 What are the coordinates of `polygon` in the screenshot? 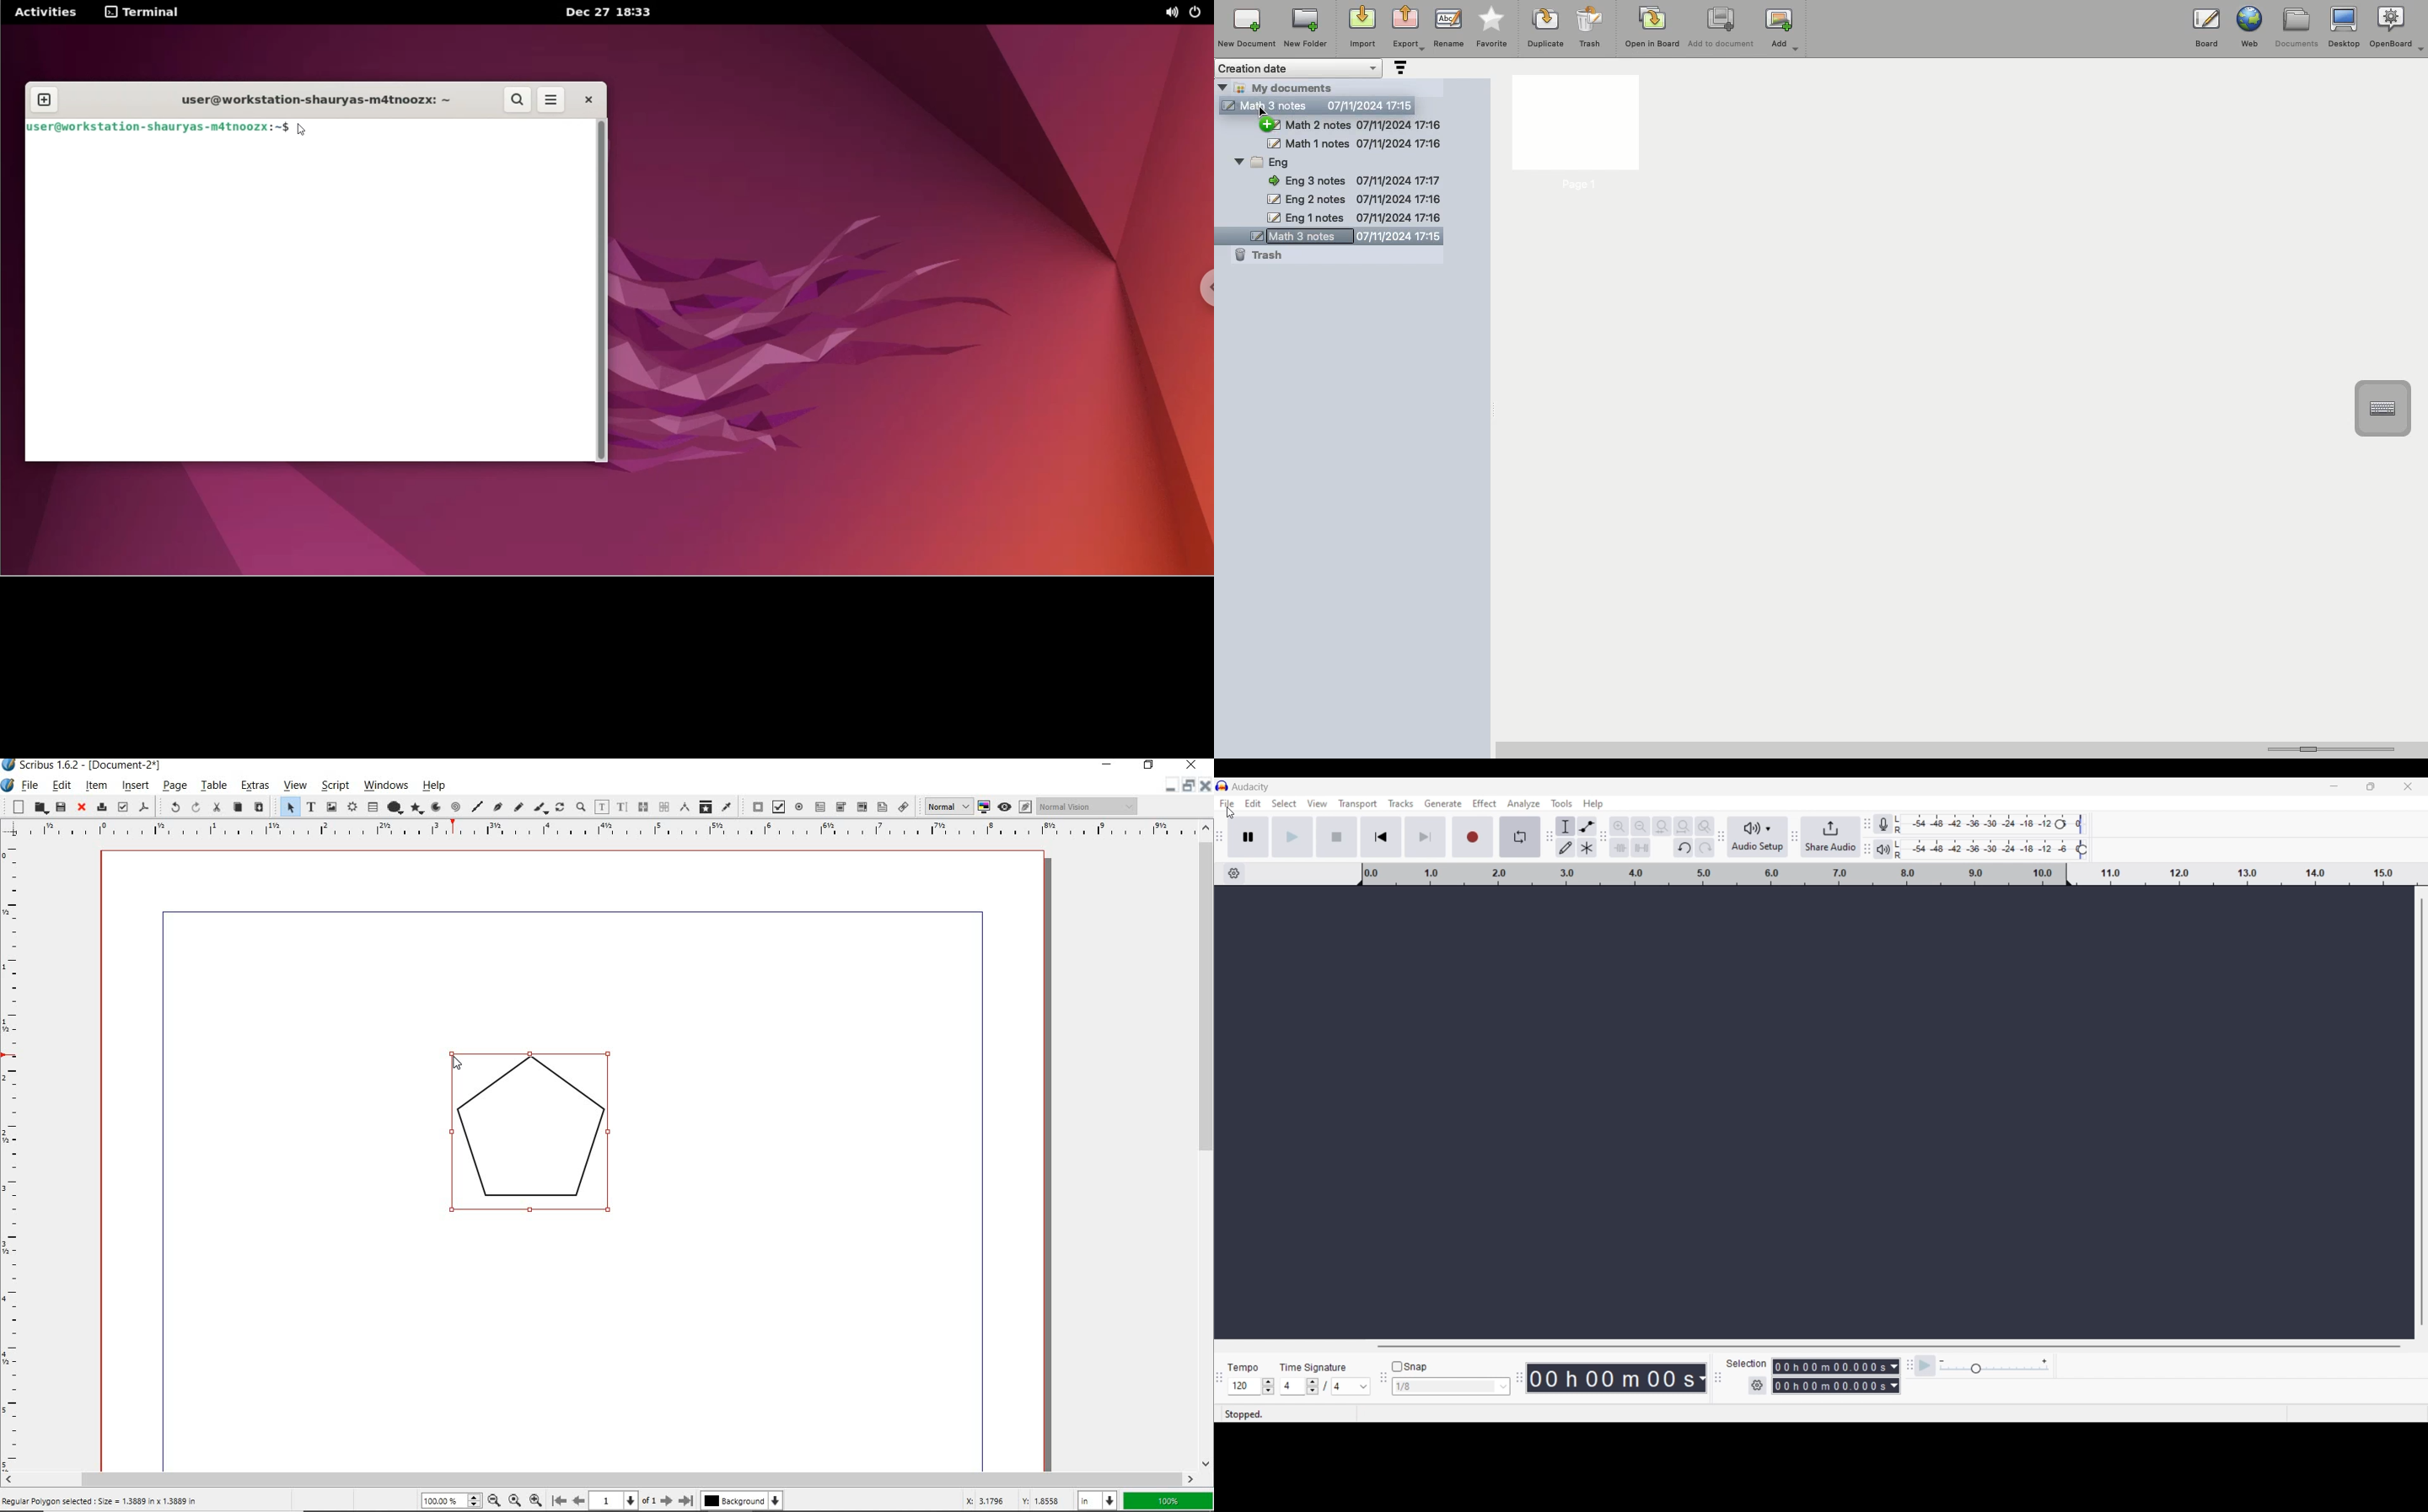 It's located at (418, 808).